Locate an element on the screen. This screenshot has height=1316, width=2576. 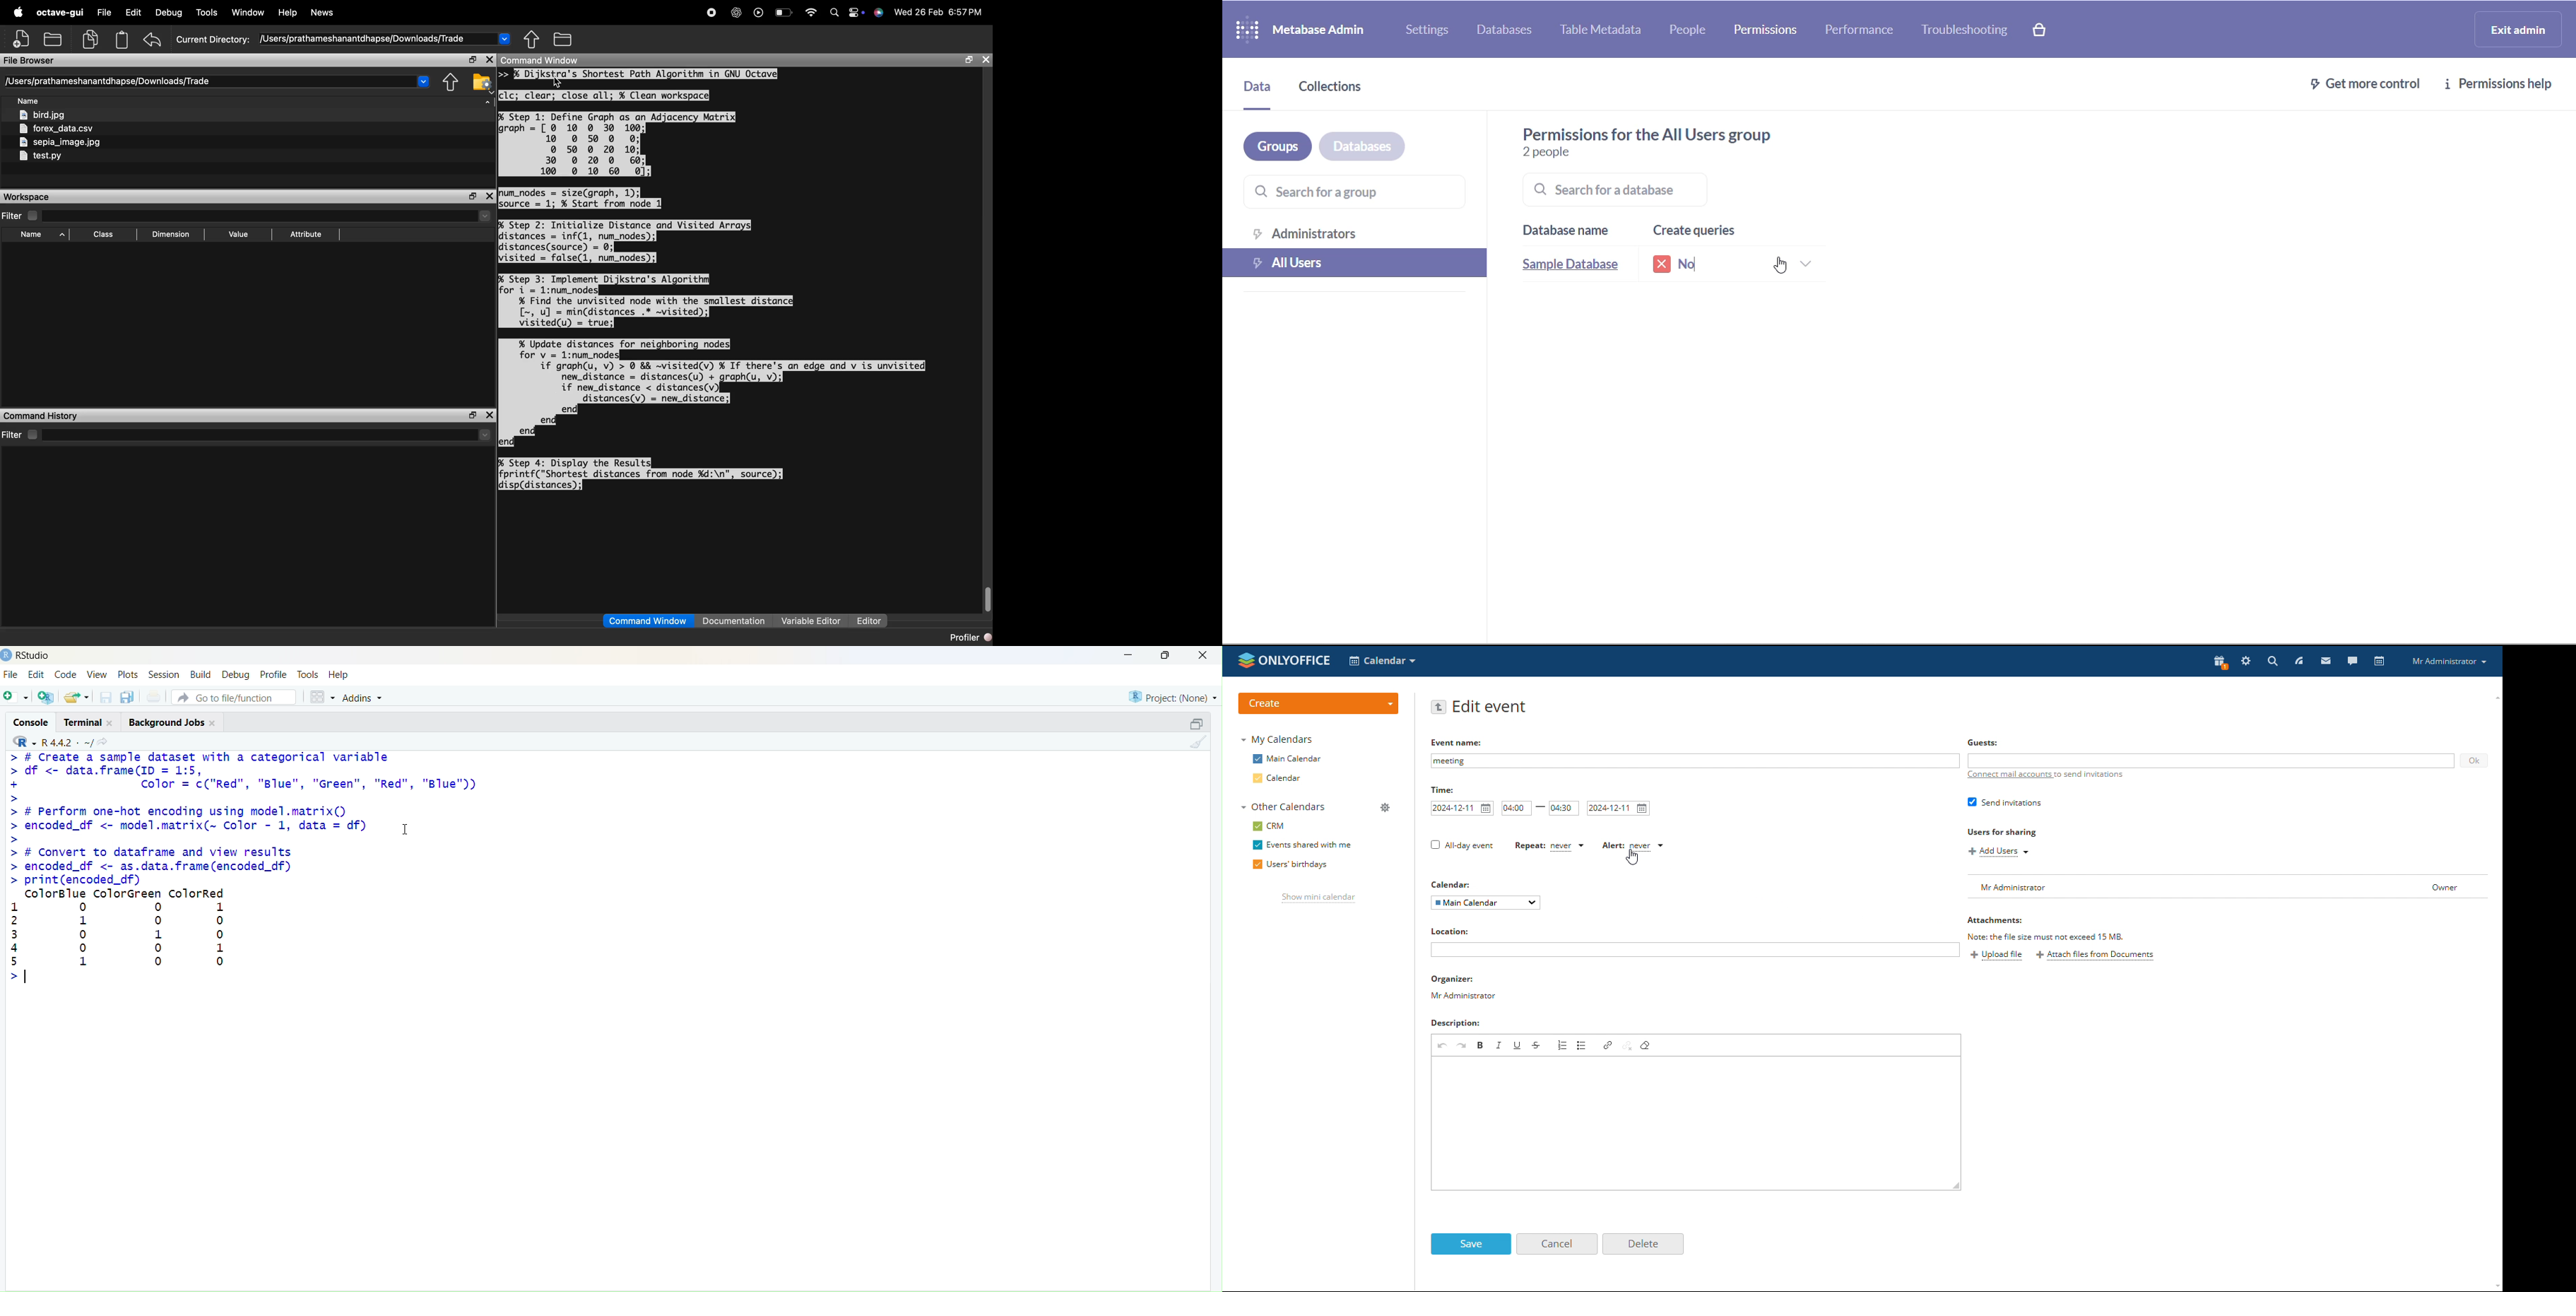
close is located at coordinates (1203, 654).